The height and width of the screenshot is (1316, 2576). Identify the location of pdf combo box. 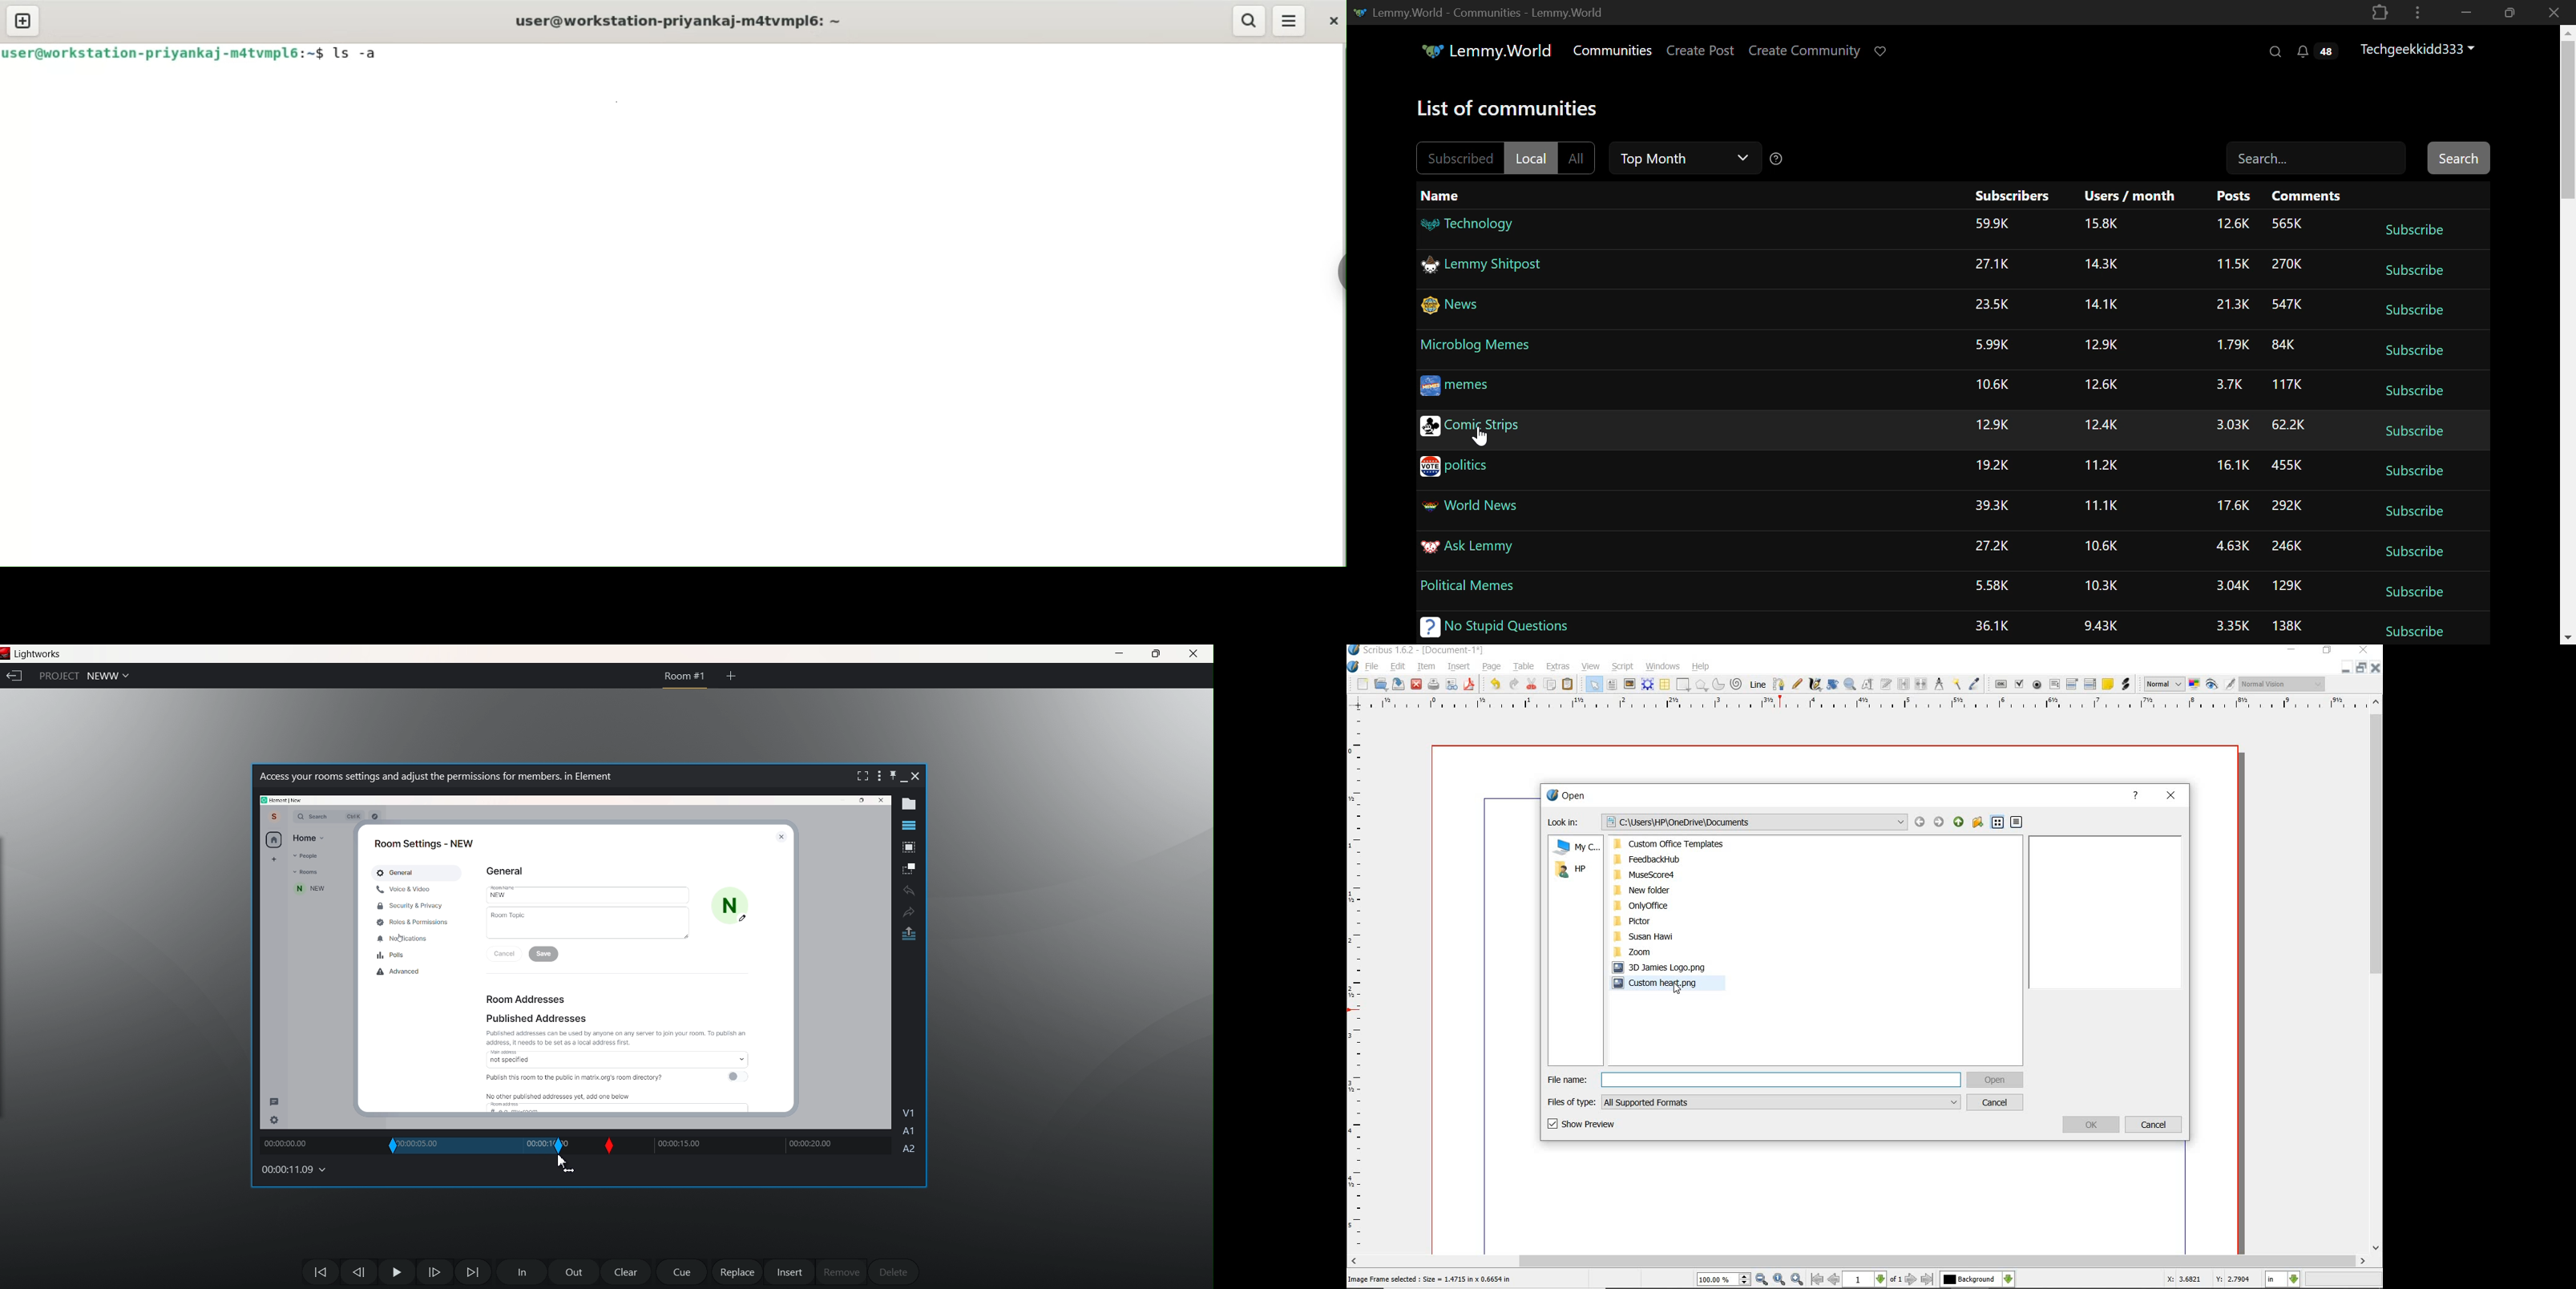
(2074, 685).